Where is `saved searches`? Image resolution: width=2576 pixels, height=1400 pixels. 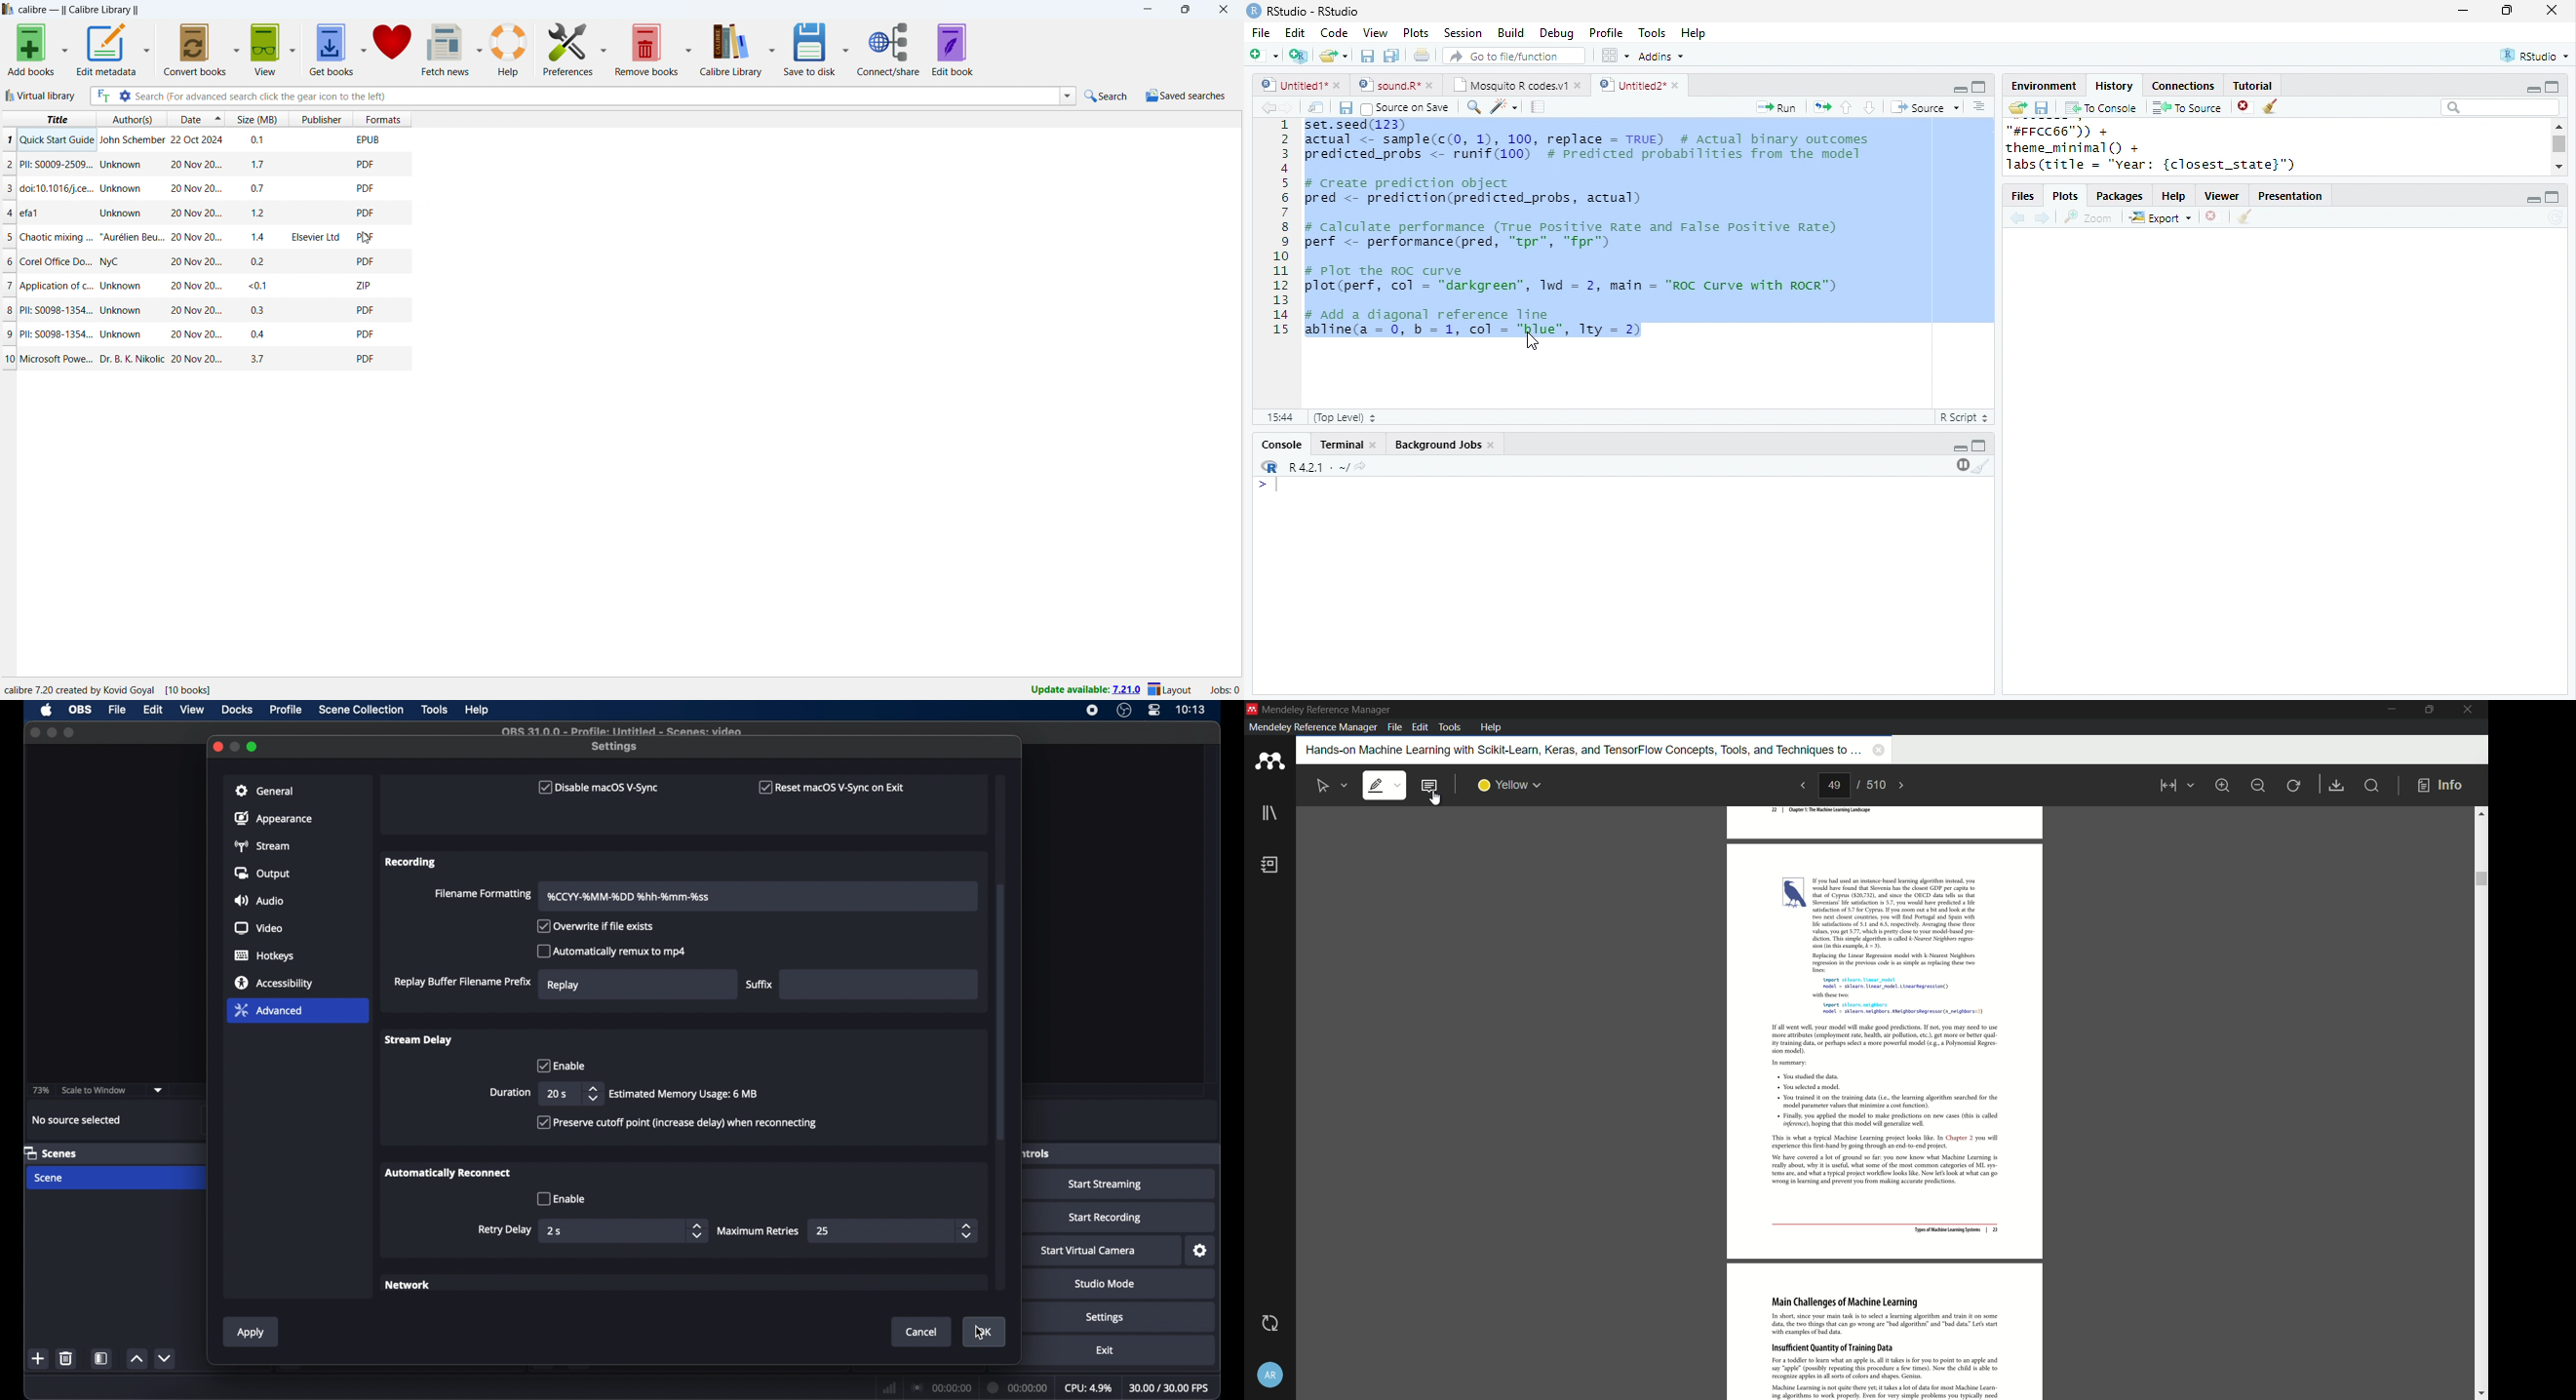 saved searches is located at coordinates (1186, 96).